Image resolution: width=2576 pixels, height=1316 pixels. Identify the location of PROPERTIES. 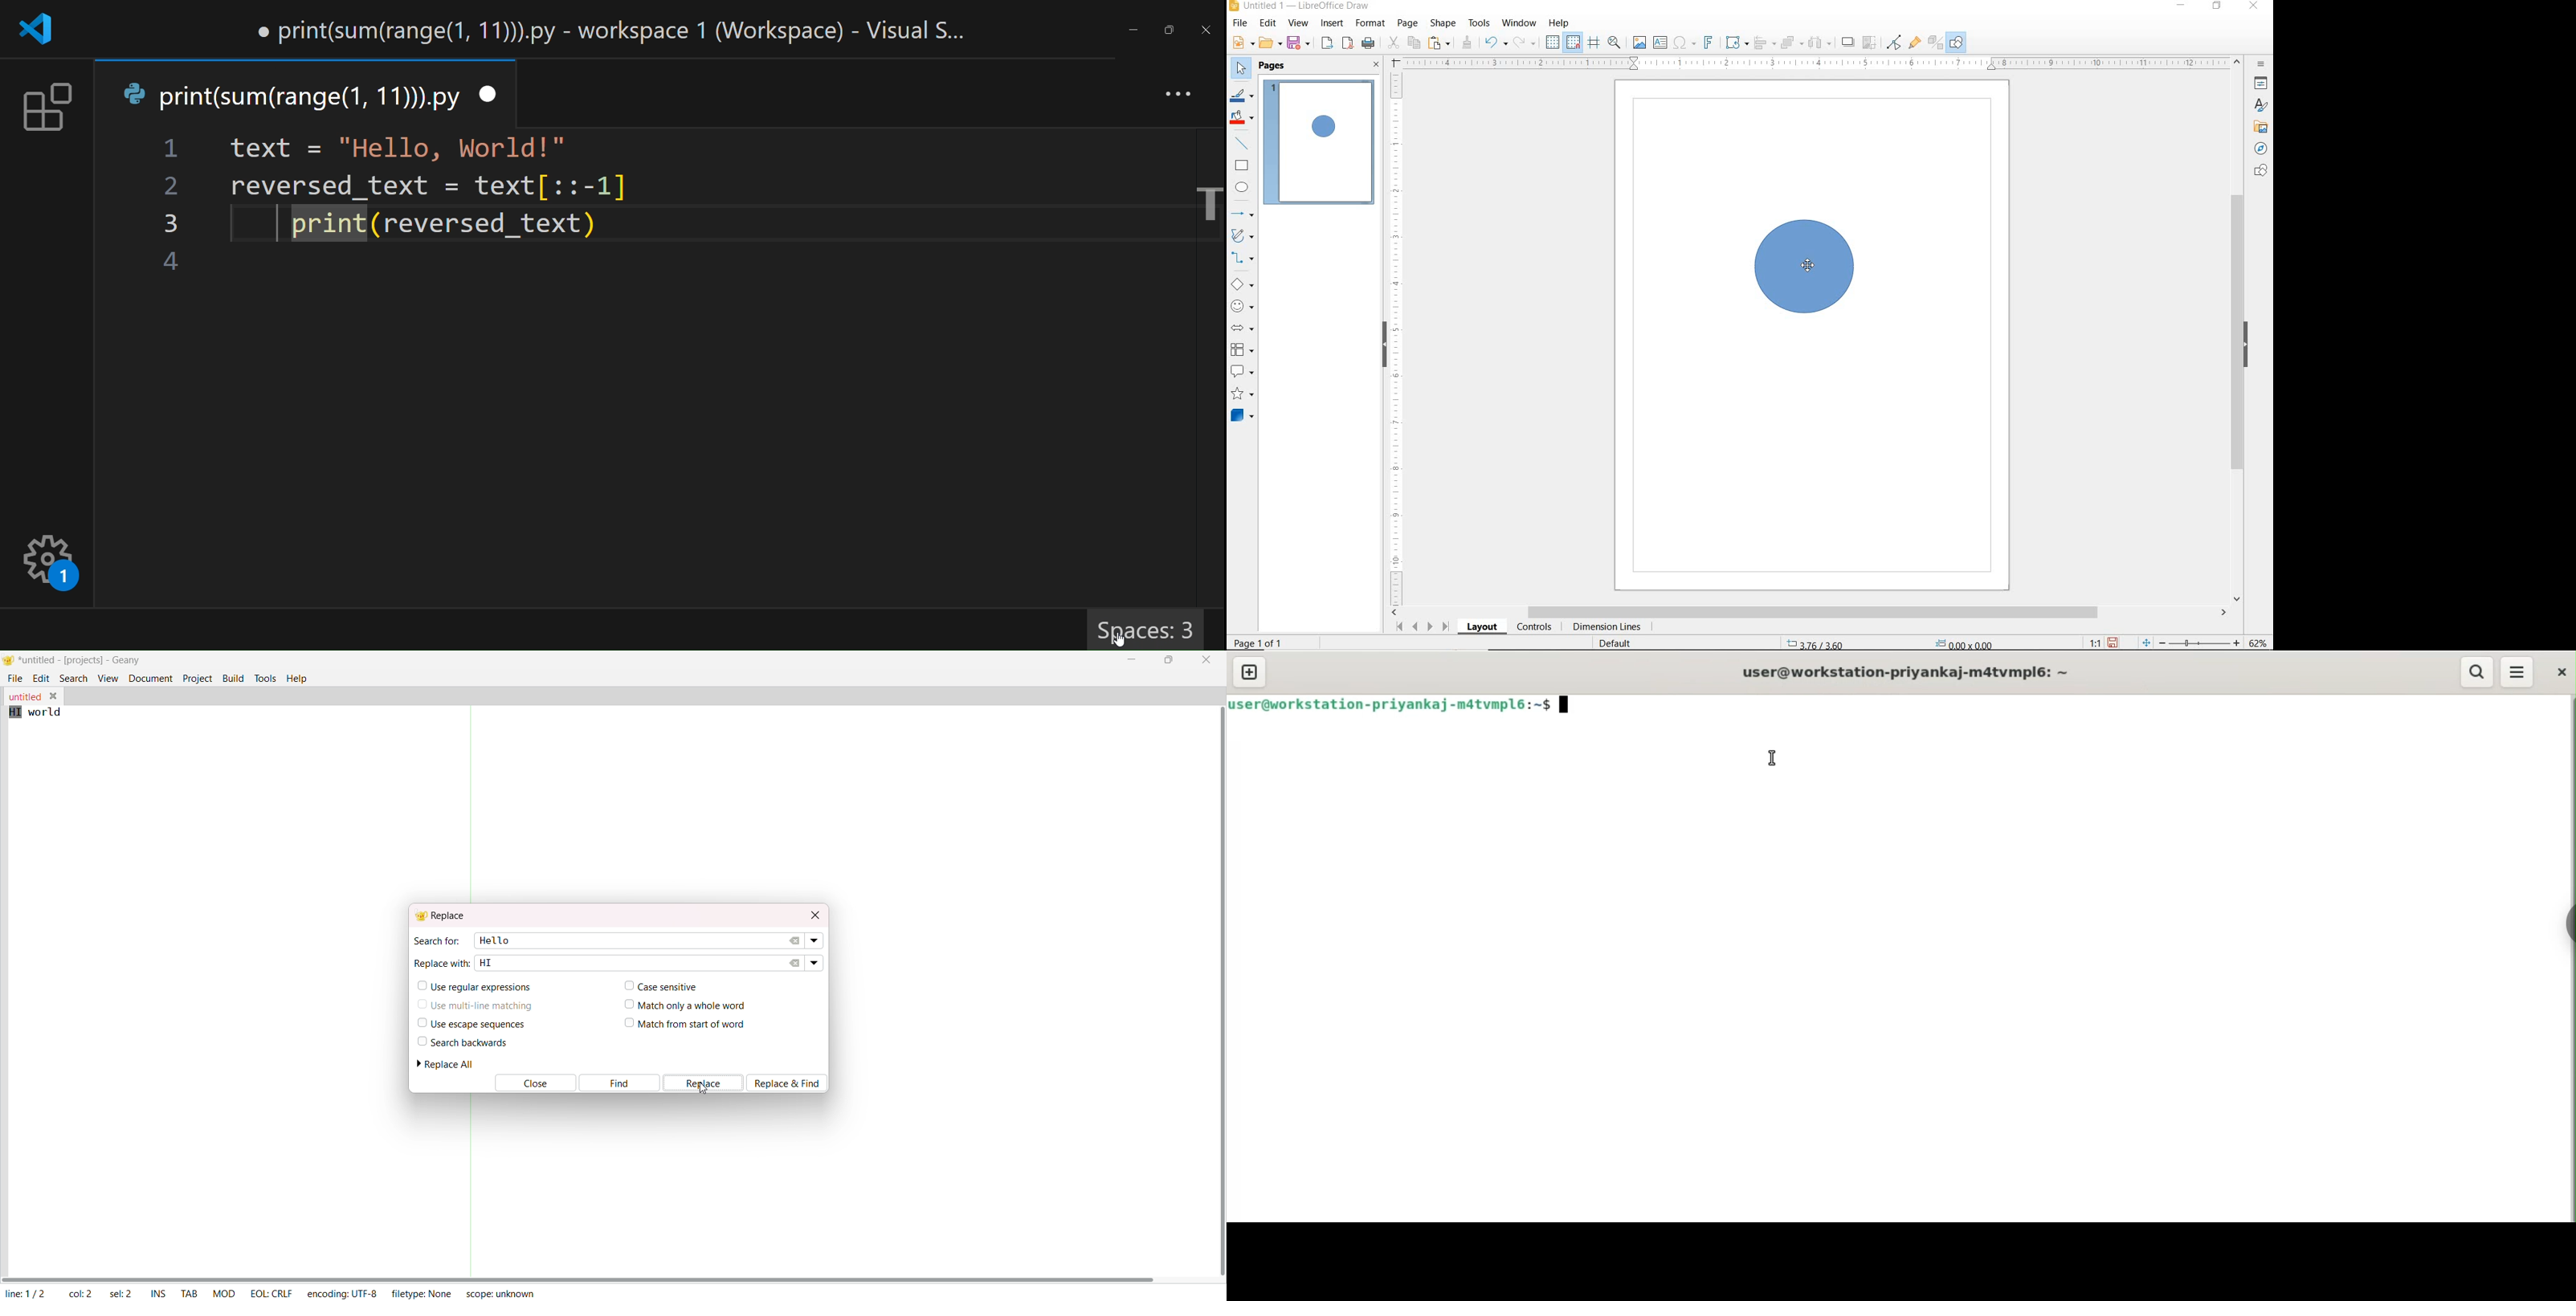
(2262, 83).